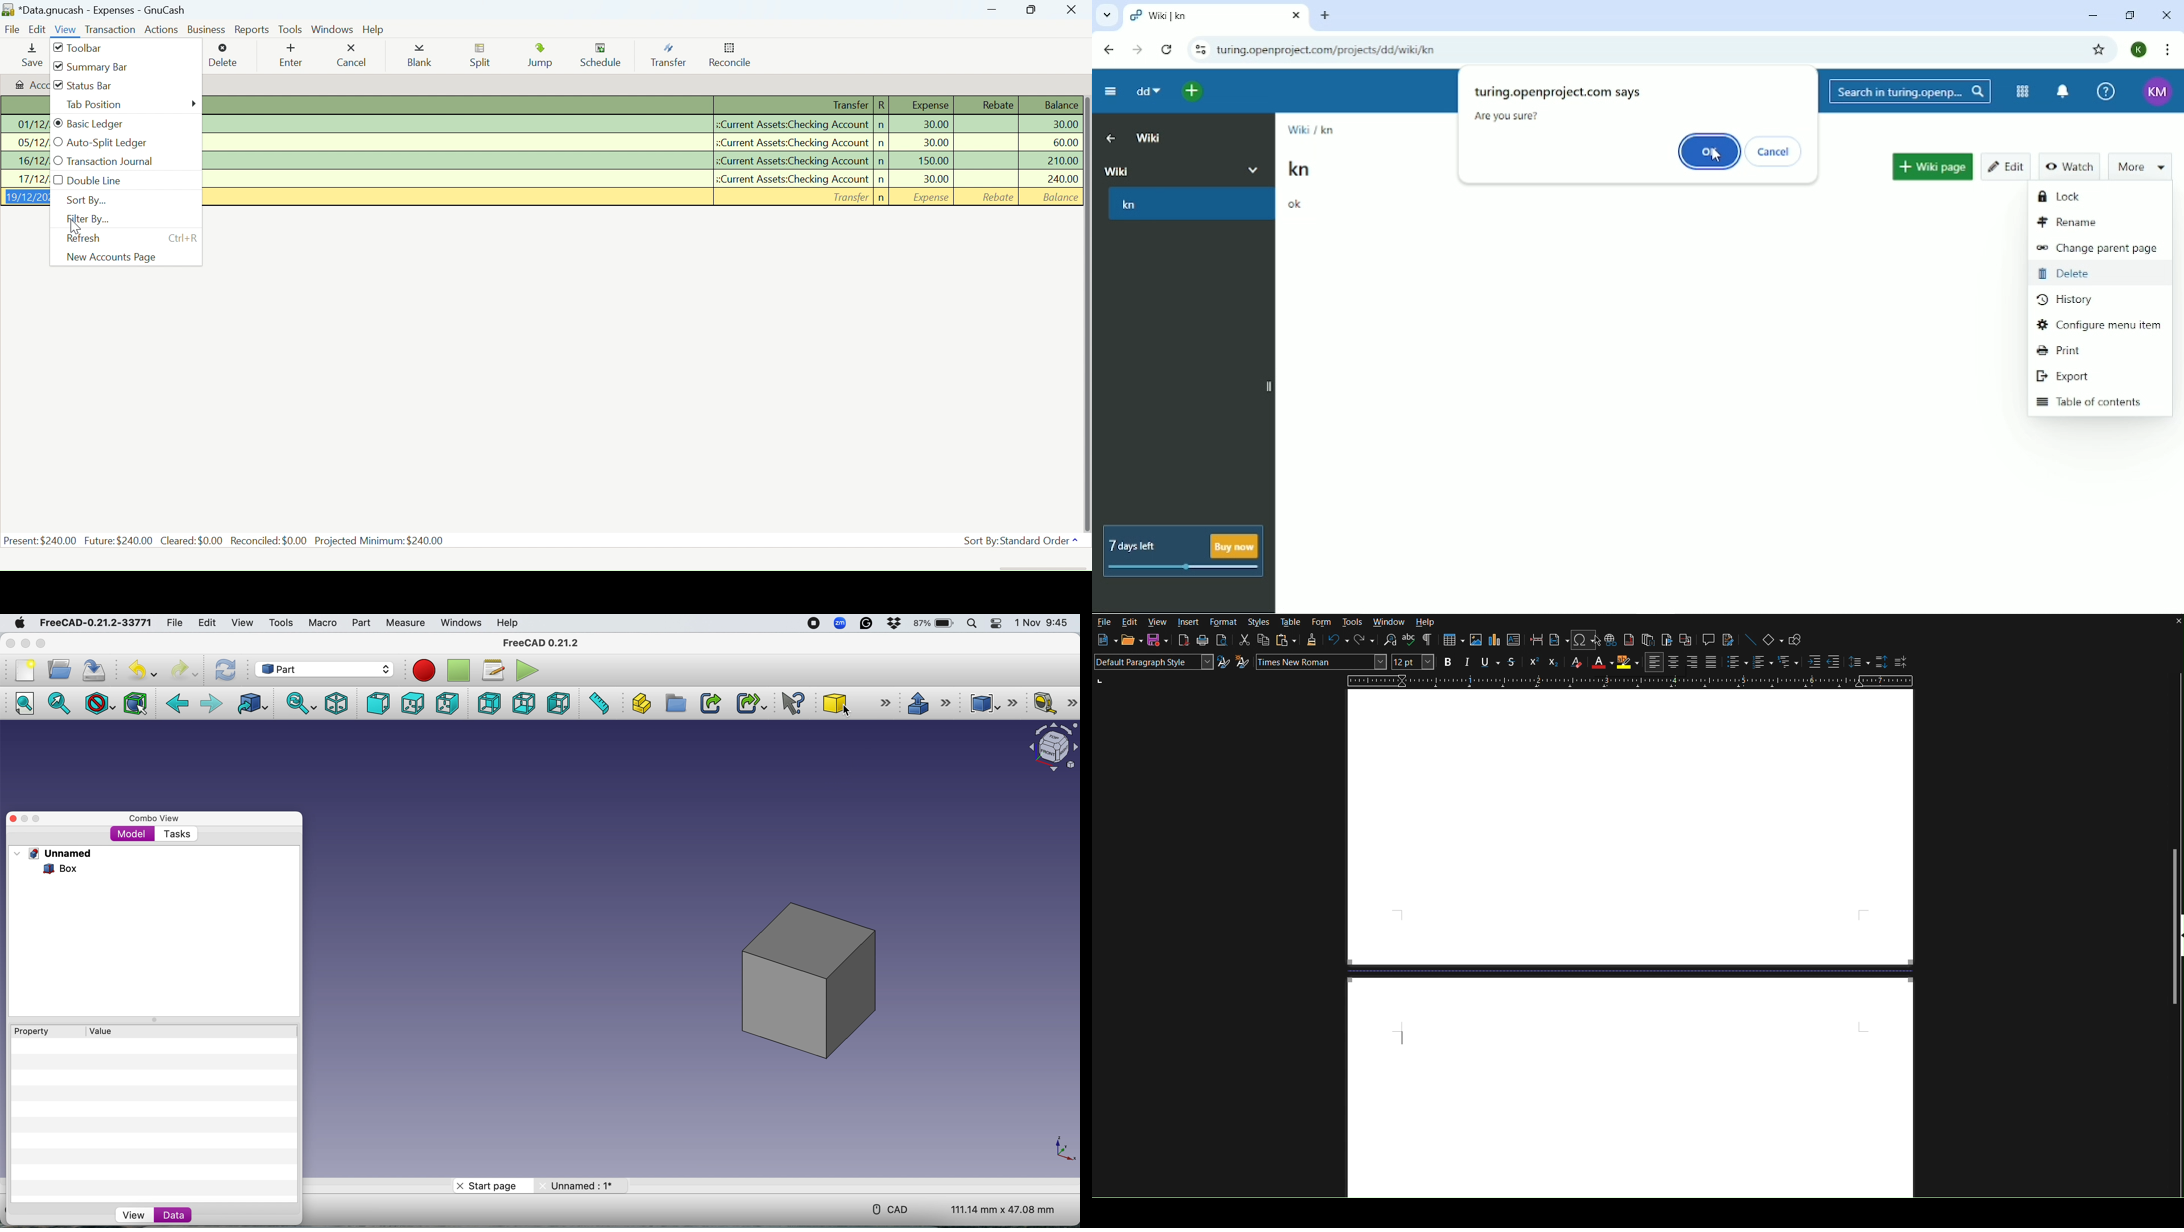 The image size is (2184, 1232). What do you see at coordinates (1127, 640) in the screenshot?
I see `Open` at bounding box center [1127, 640].